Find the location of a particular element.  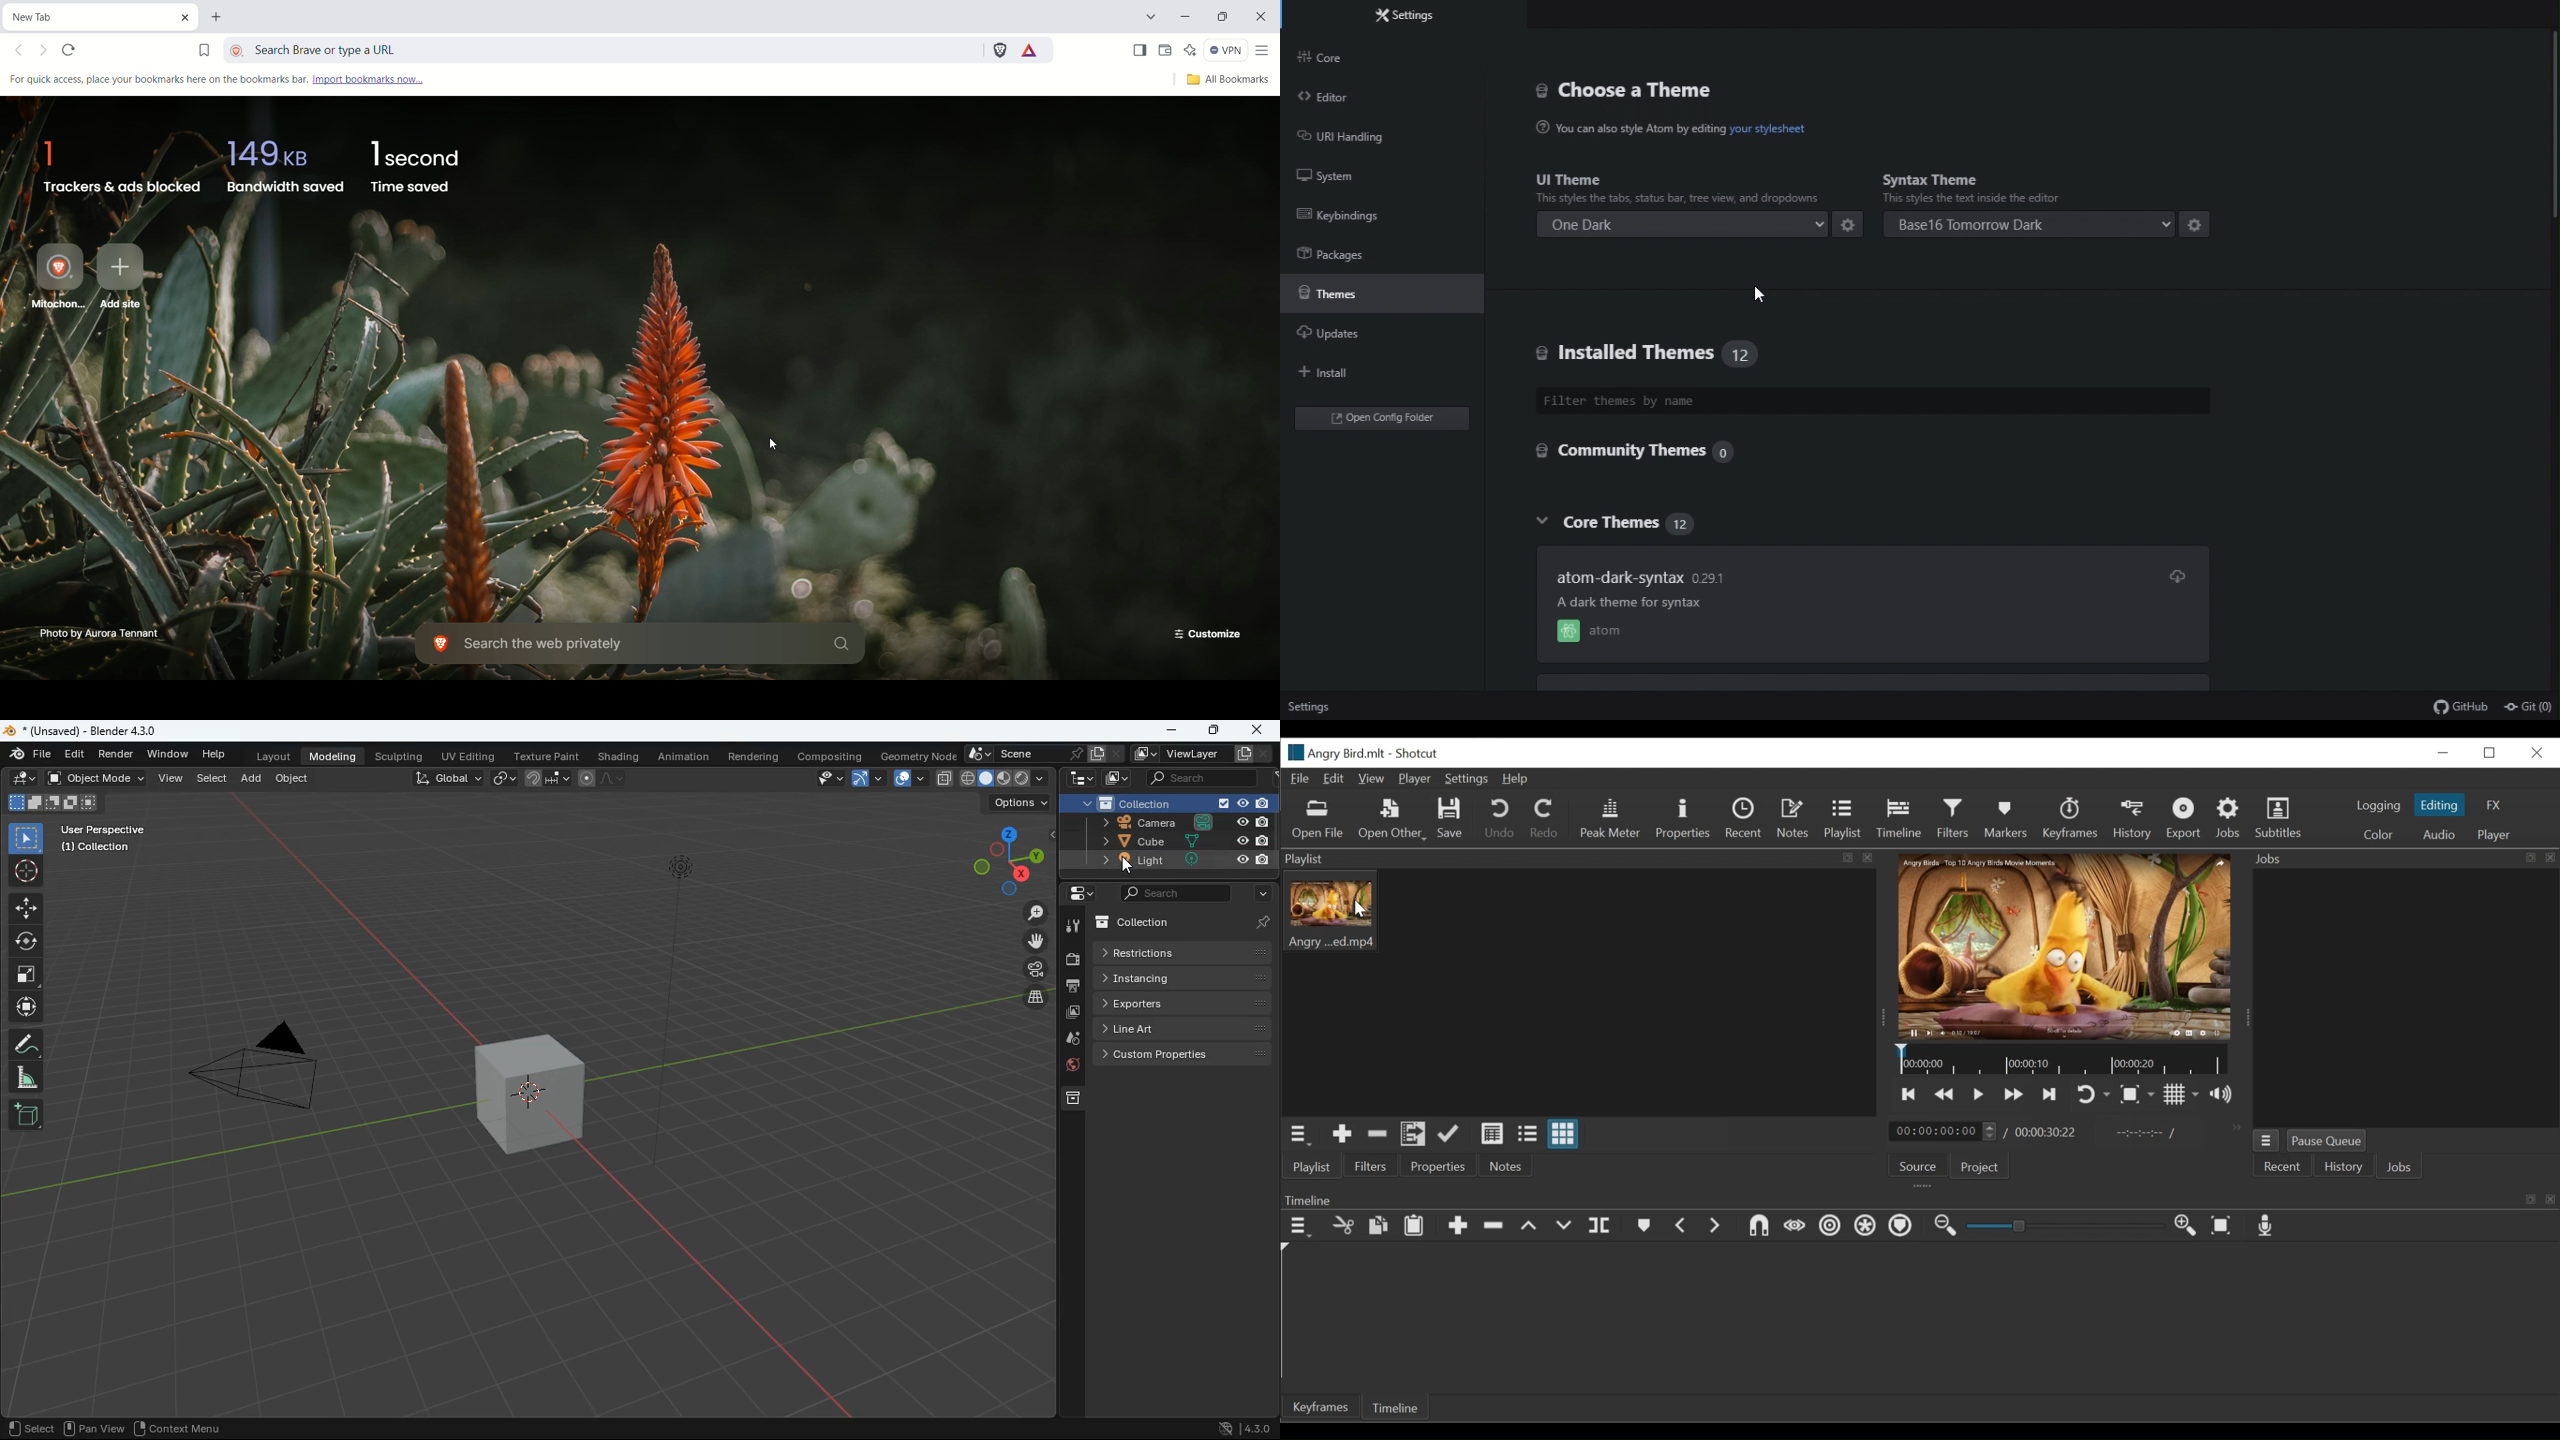

logging is located at coordinates (2377, 807).